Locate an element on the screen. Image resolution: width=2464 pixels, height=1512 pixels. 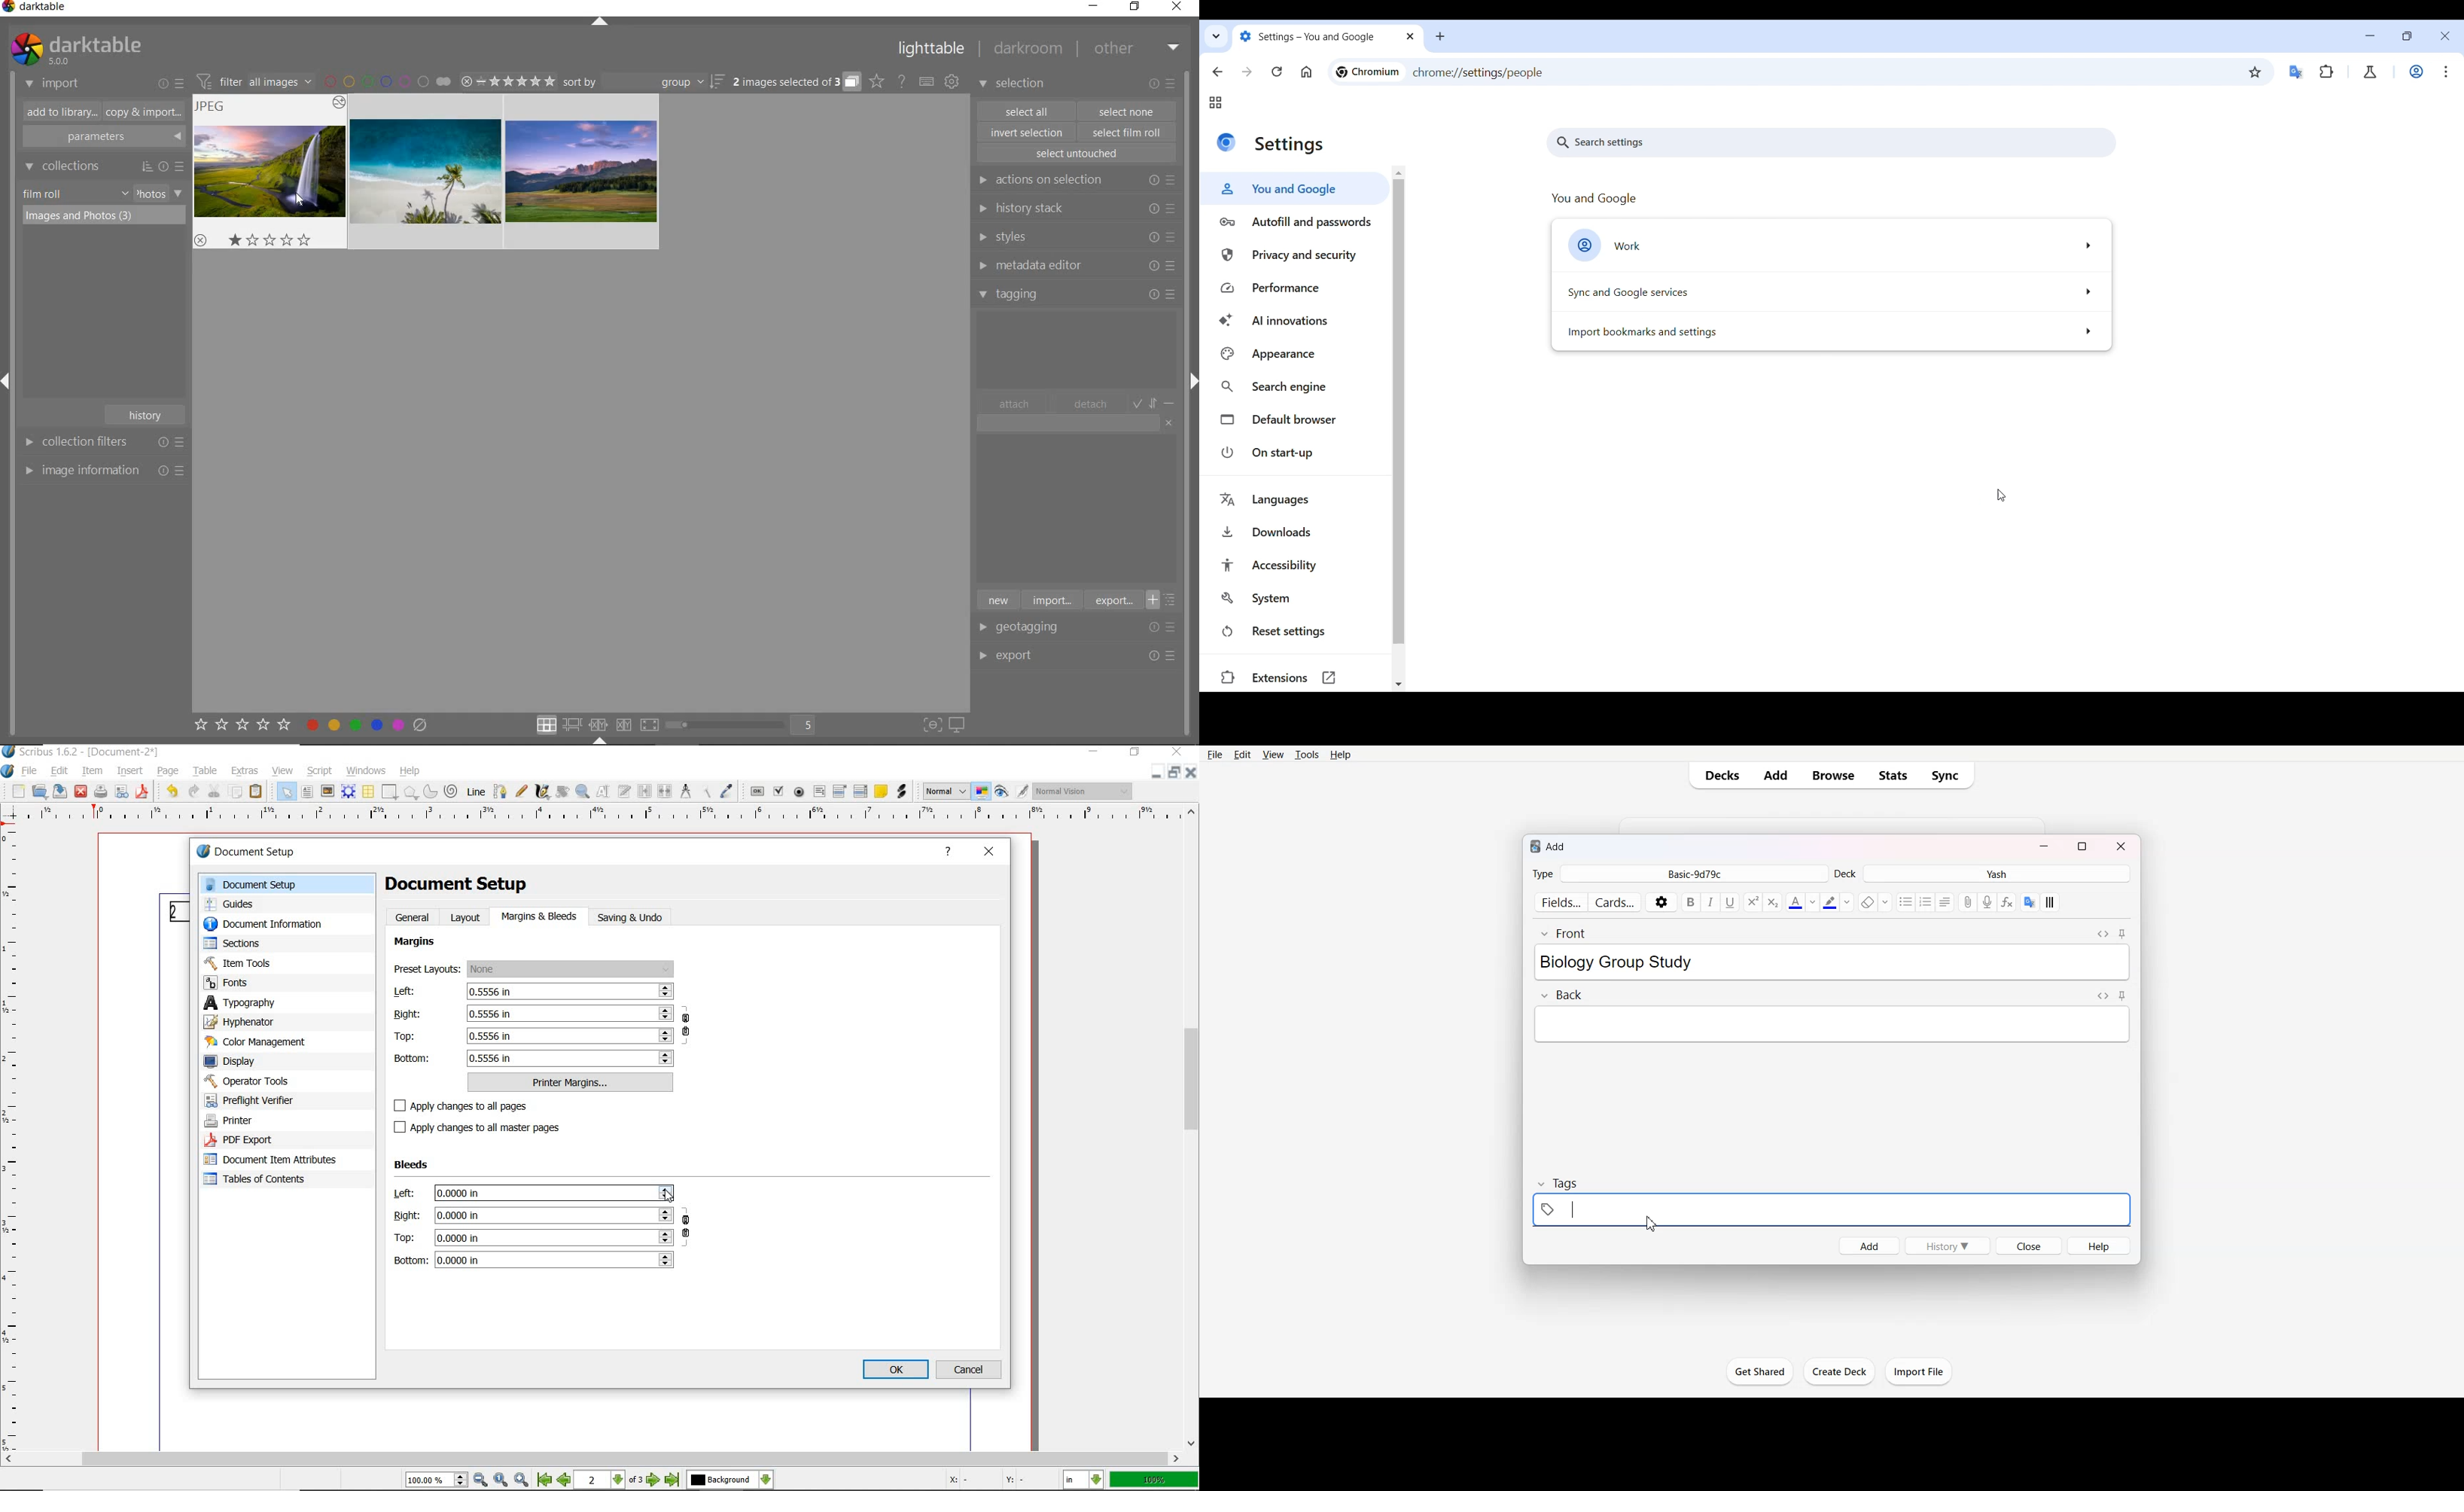
Default browser is located at coordinates (1295, 419).